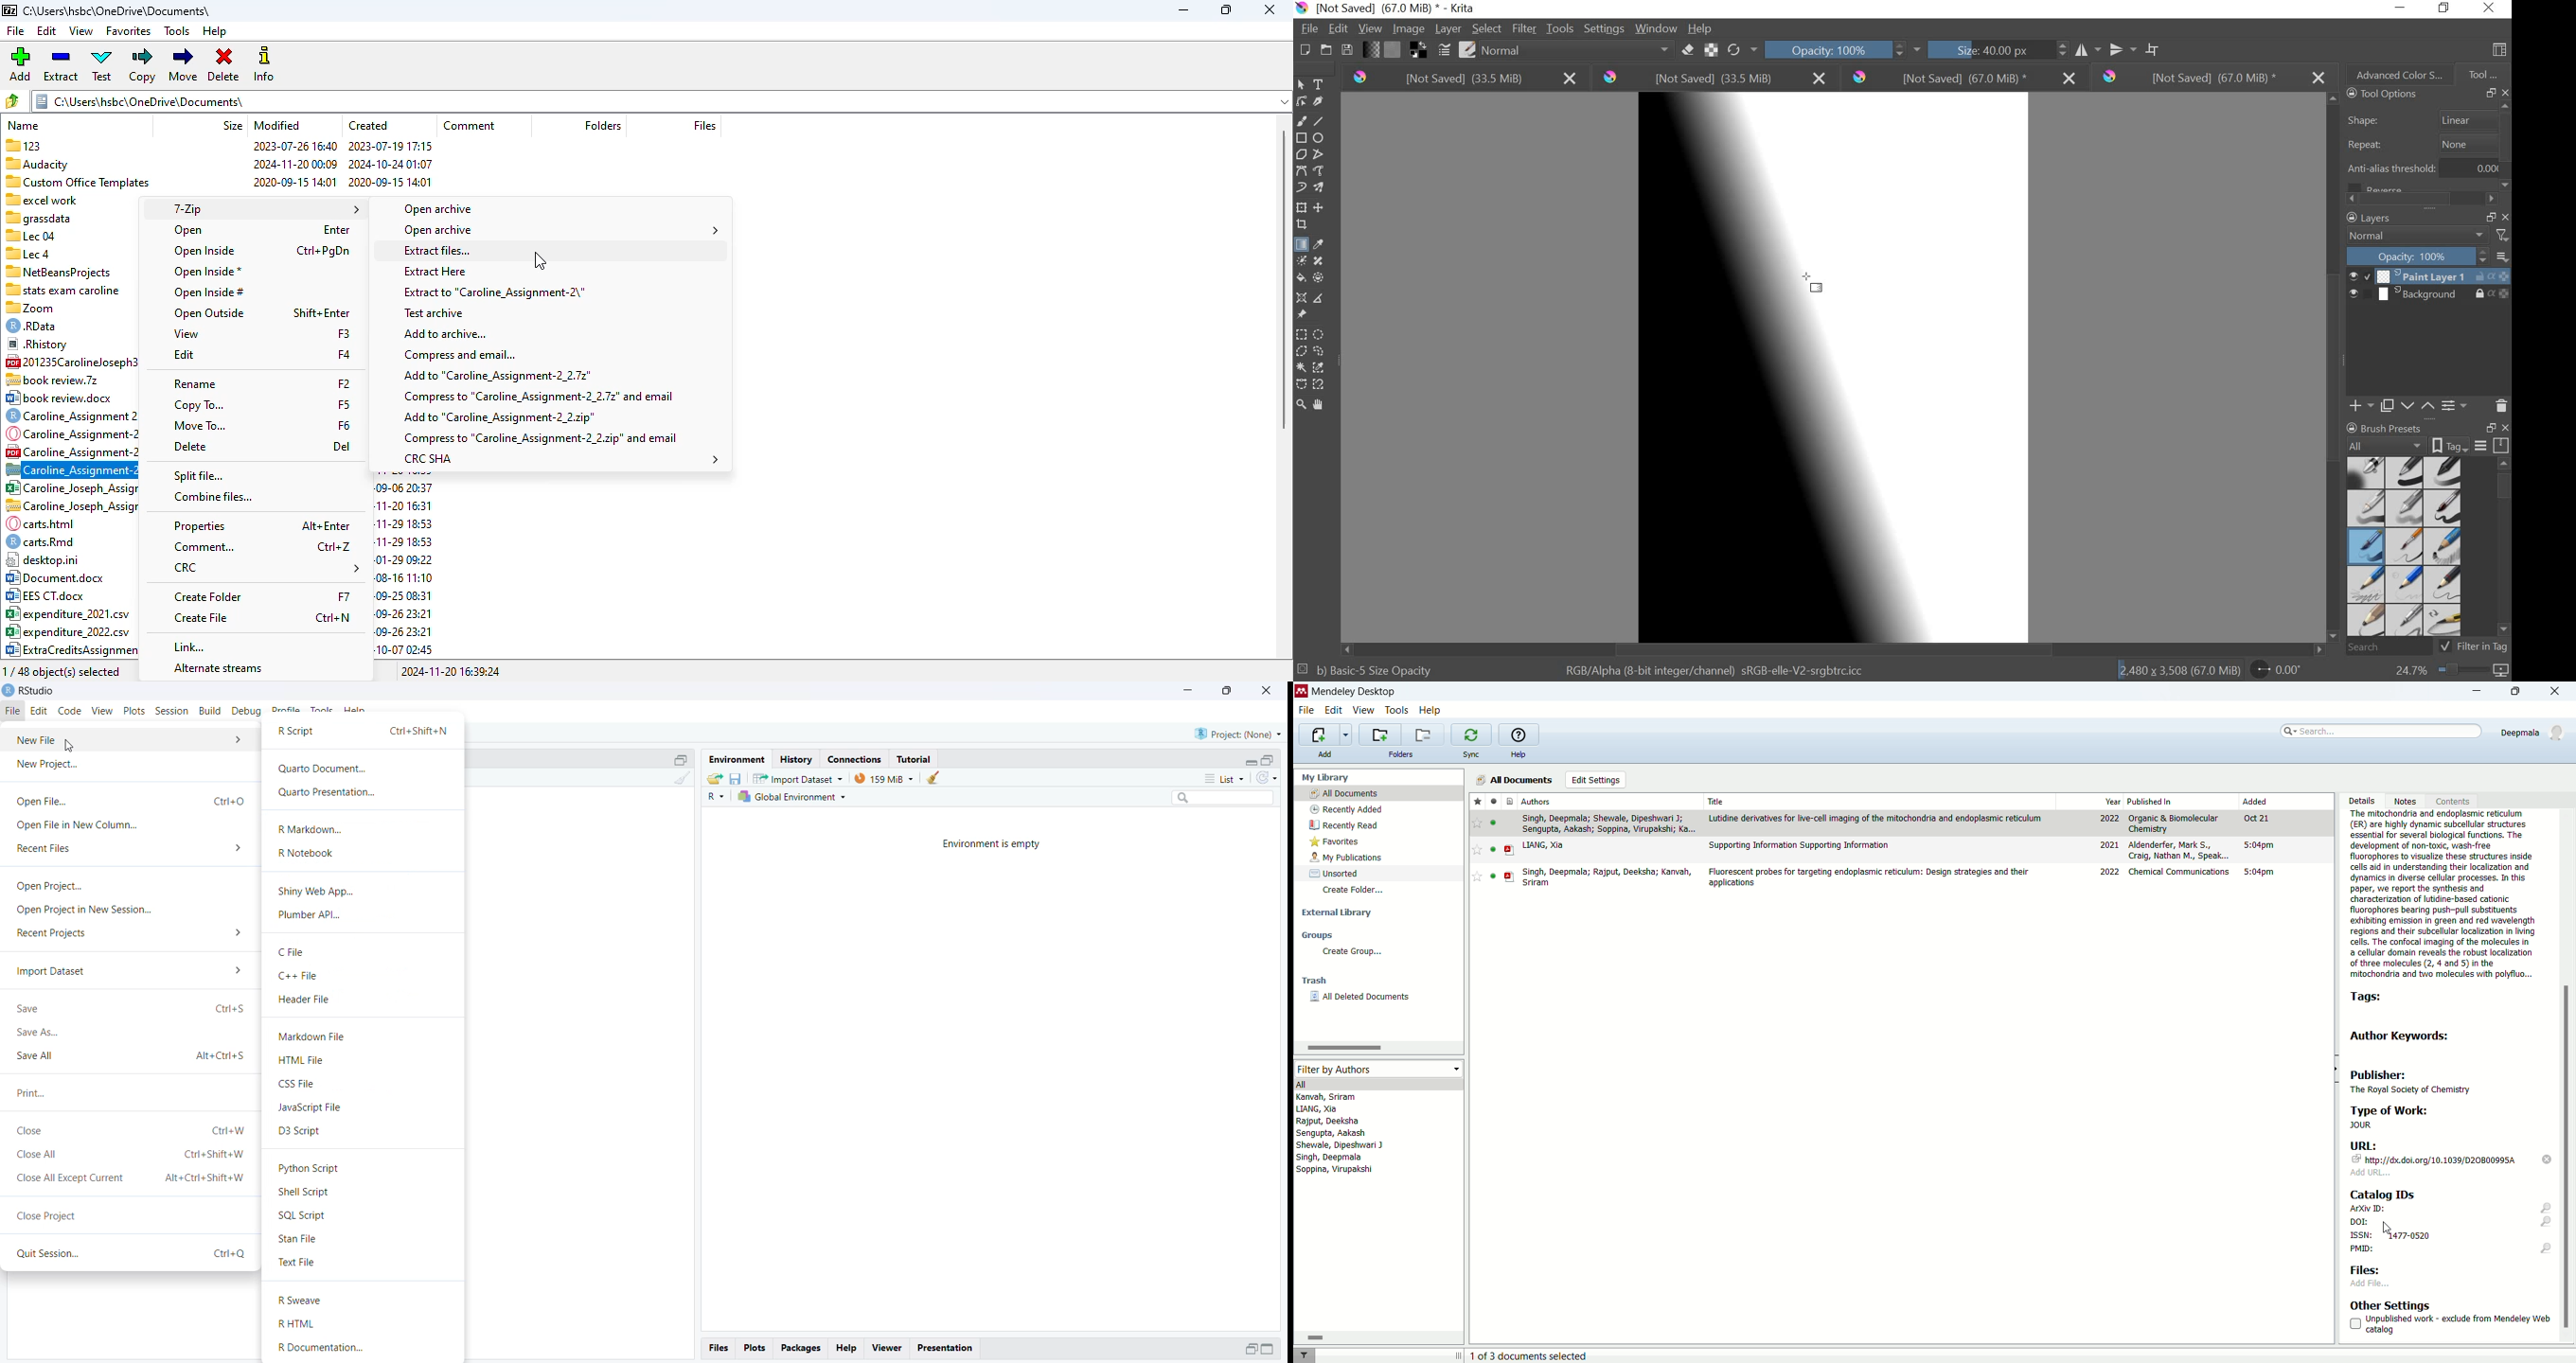 Image resolution: width=2576 pixels, height=1372 pixels. What do you see at coordinates (14, 712) in the screenshot?
I see `file` at bounding box center [14, 712].